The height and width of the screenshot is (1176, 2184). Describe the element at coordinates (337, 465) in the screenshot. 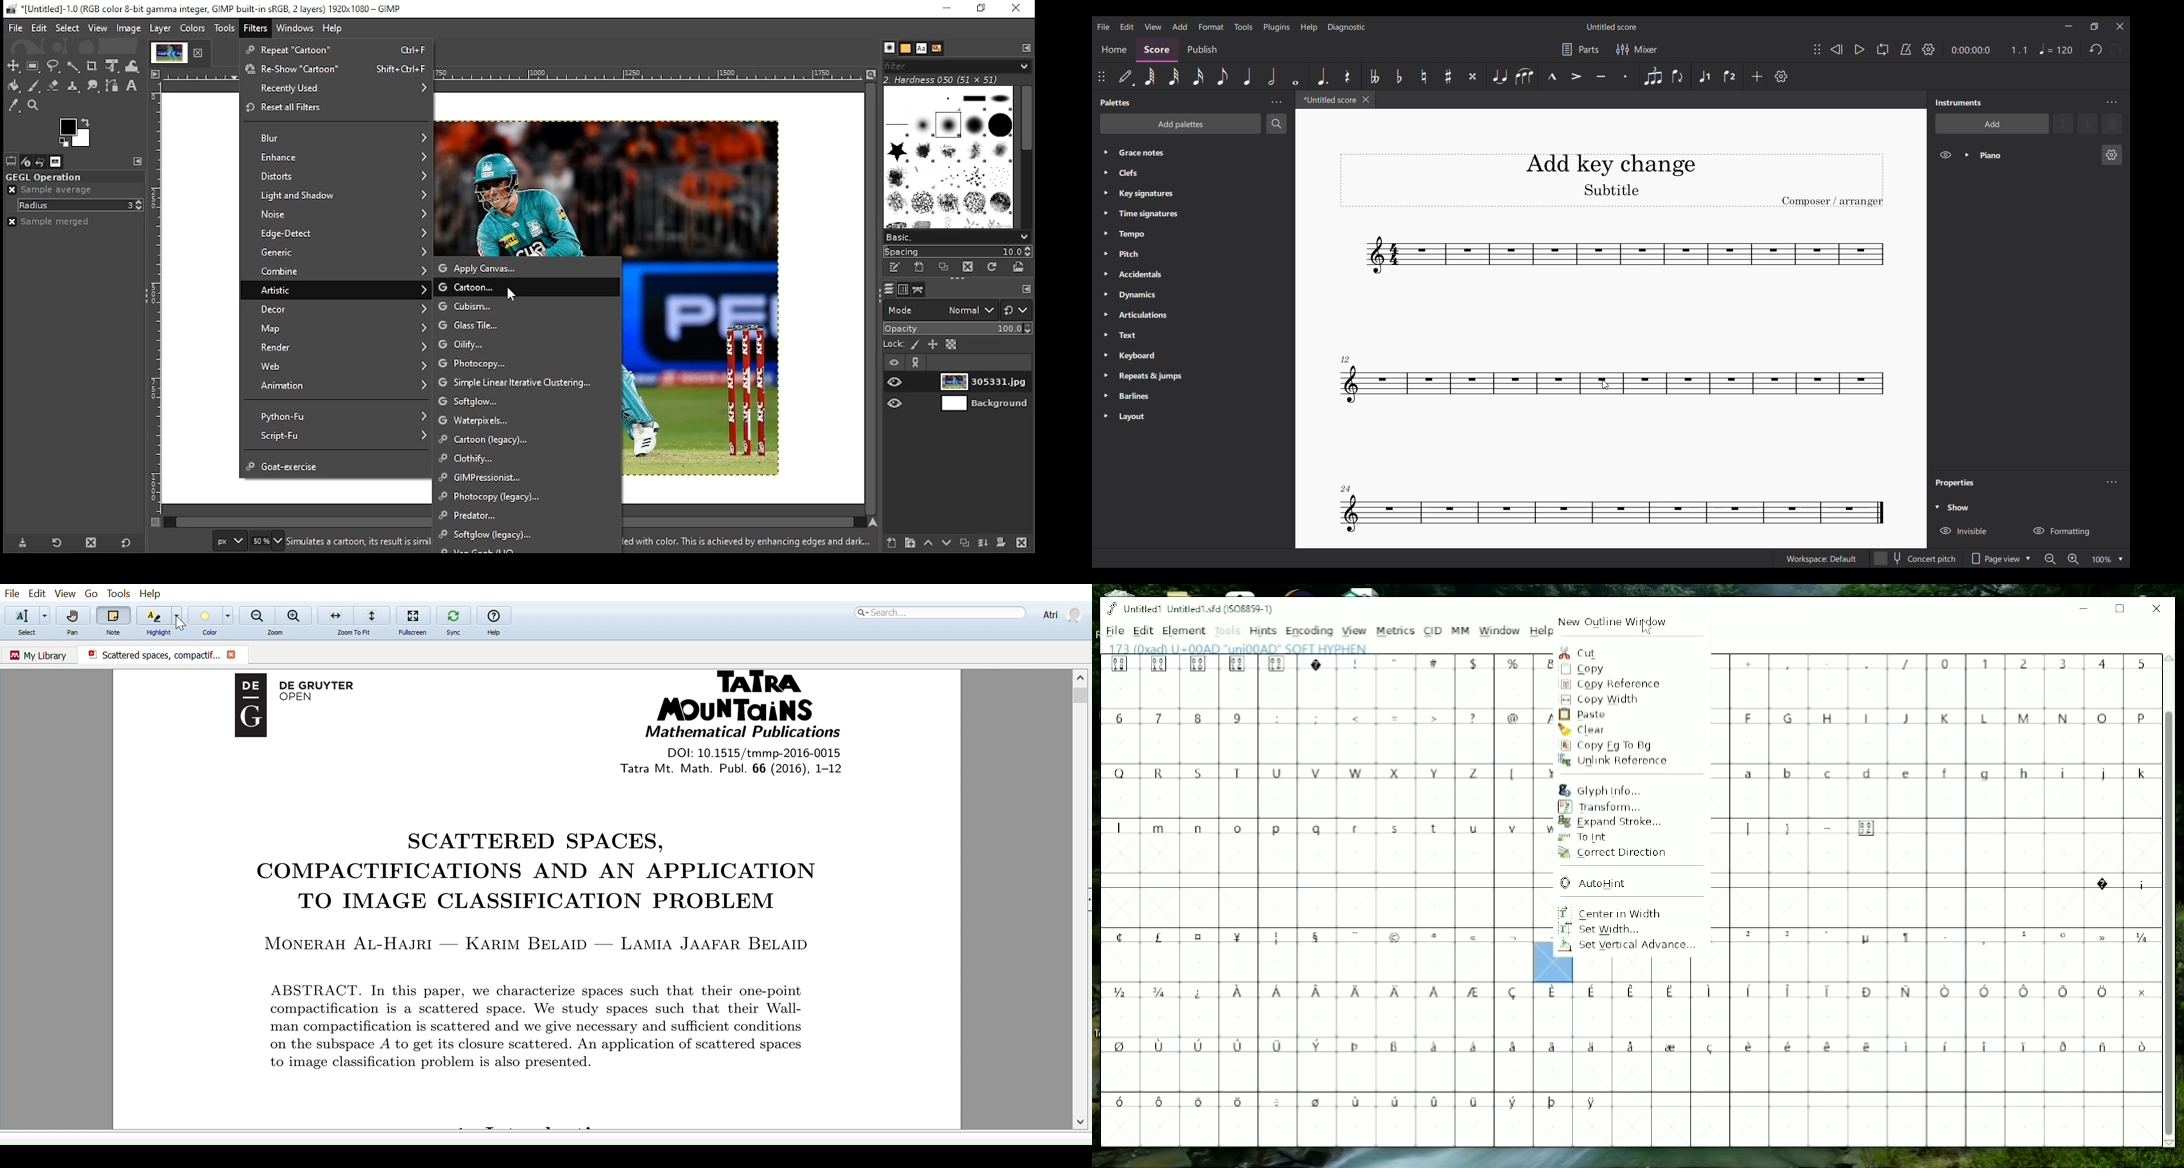

I see `goat exercise` at that location.